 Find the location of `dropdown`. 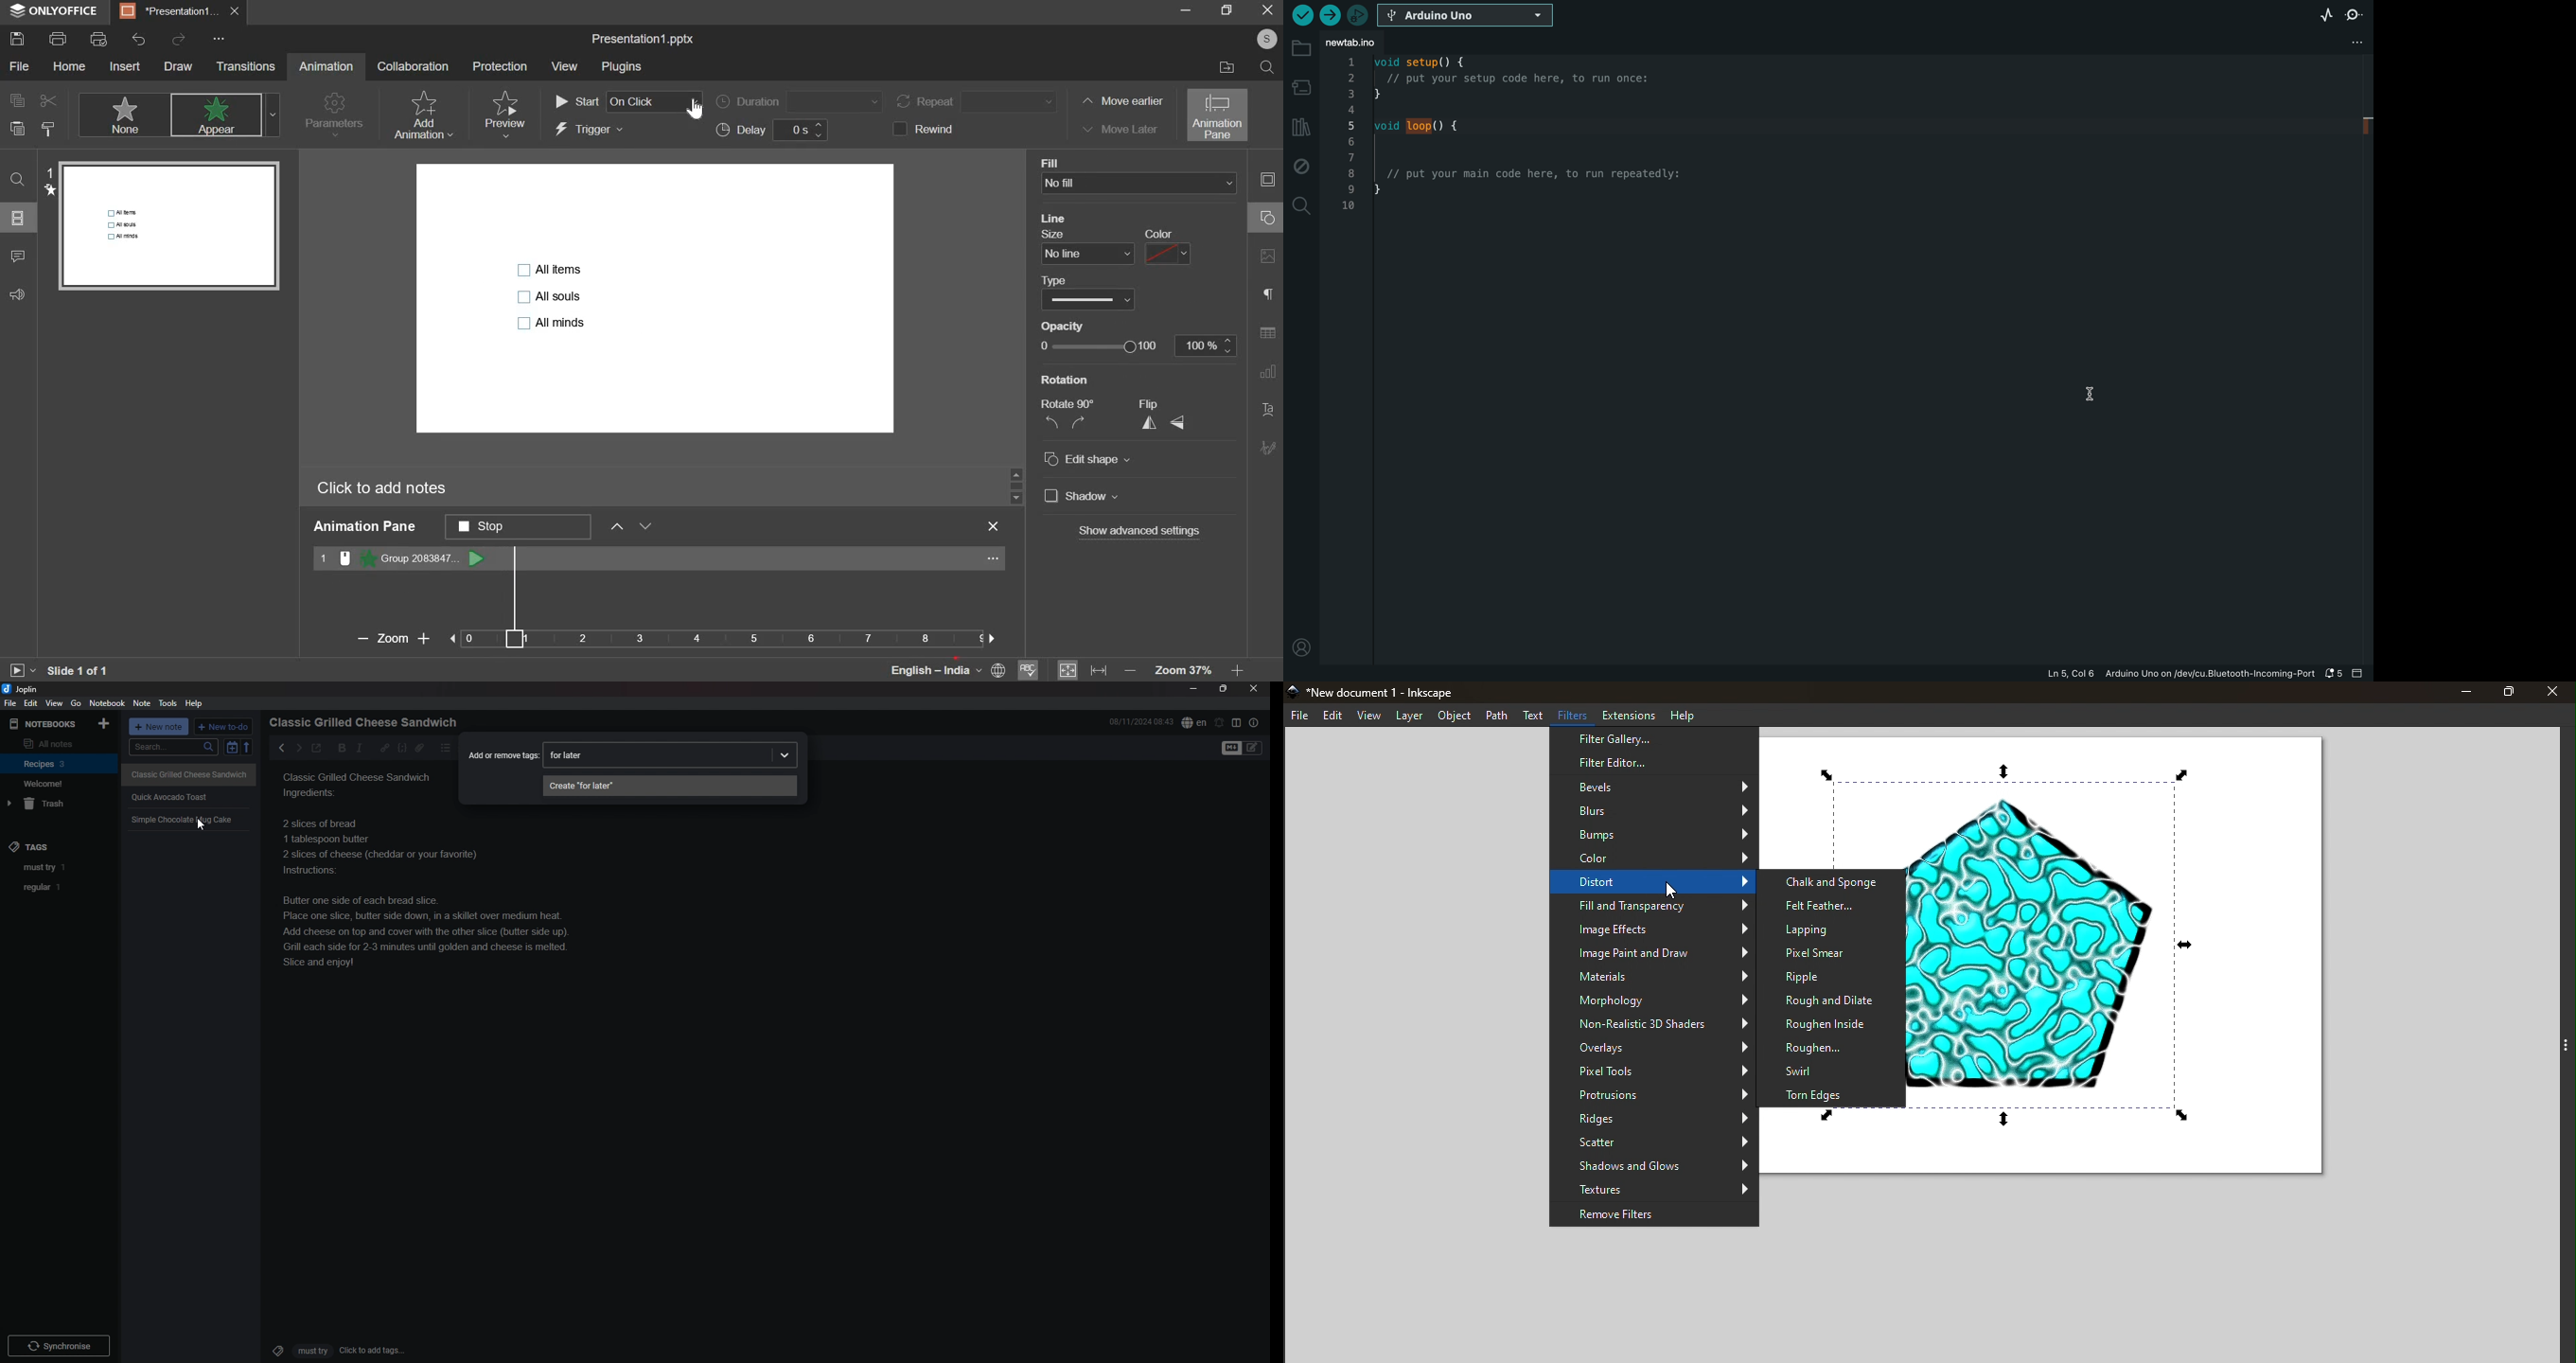

dropdown is located at coordinates (787, 754).